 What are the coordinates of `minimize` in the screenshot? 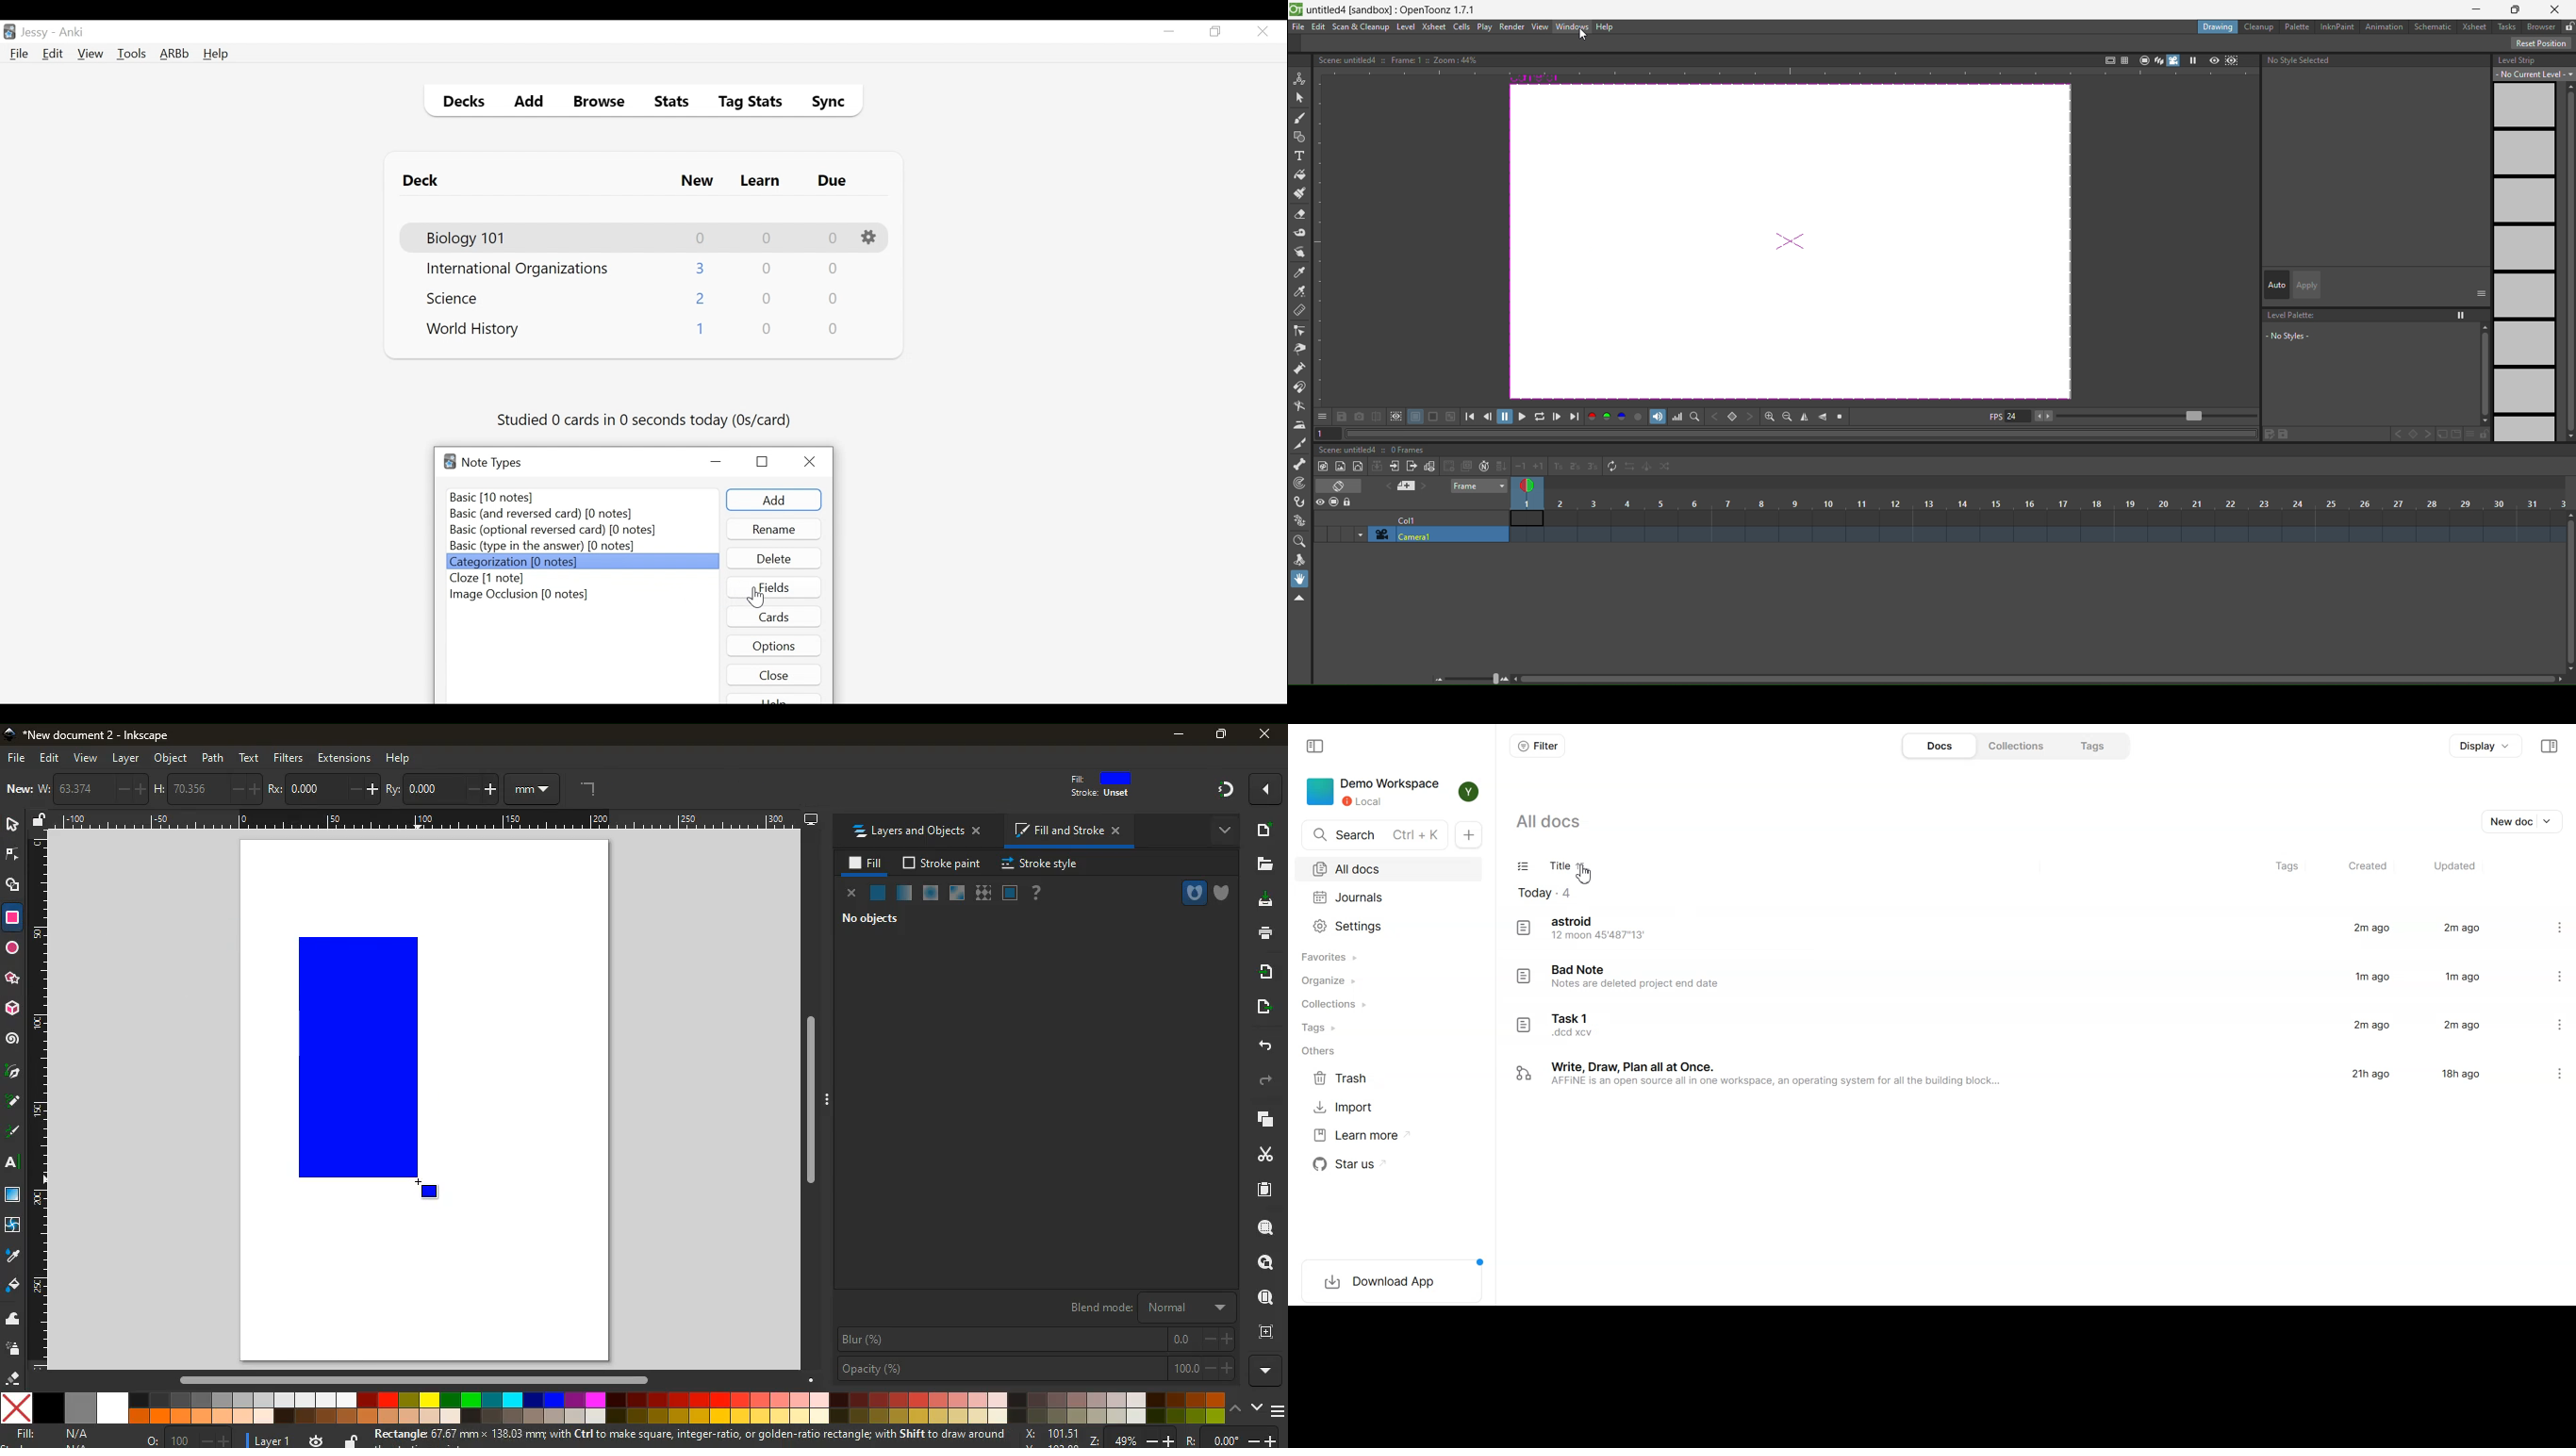 It's located at (1177, 735).